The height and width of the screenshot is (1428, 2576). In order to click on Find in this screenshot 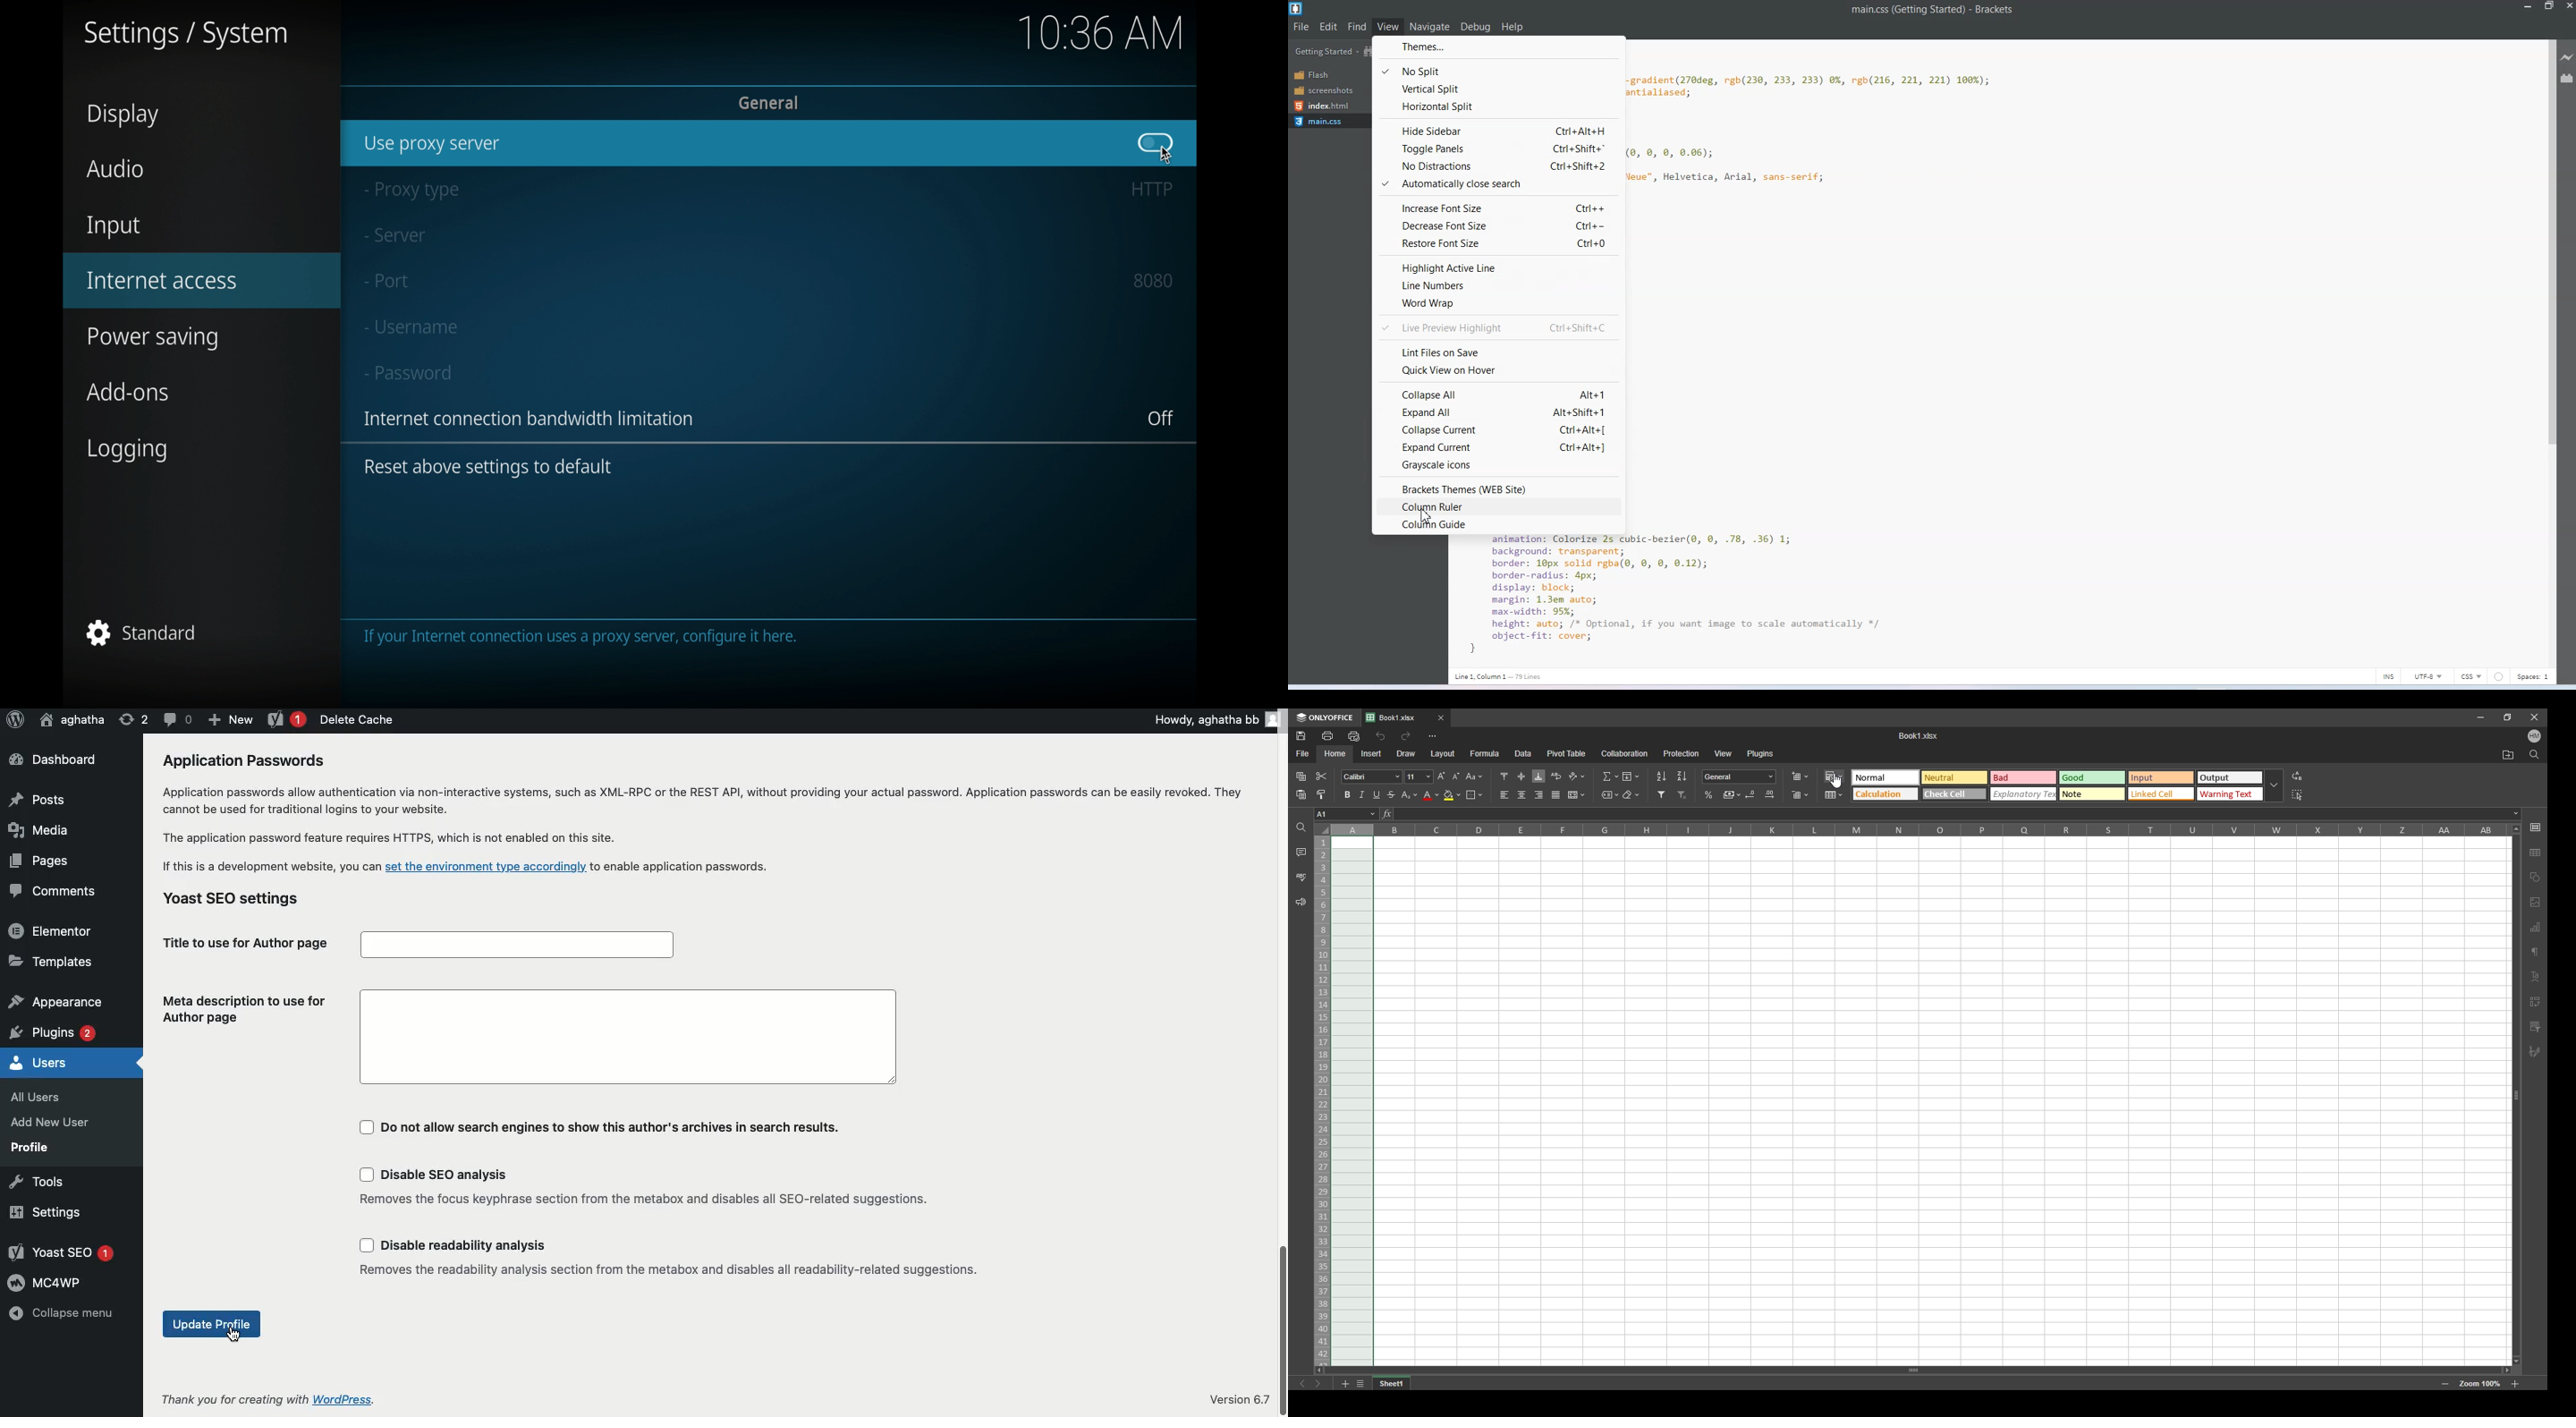, I will do `click(1358, 28)`.